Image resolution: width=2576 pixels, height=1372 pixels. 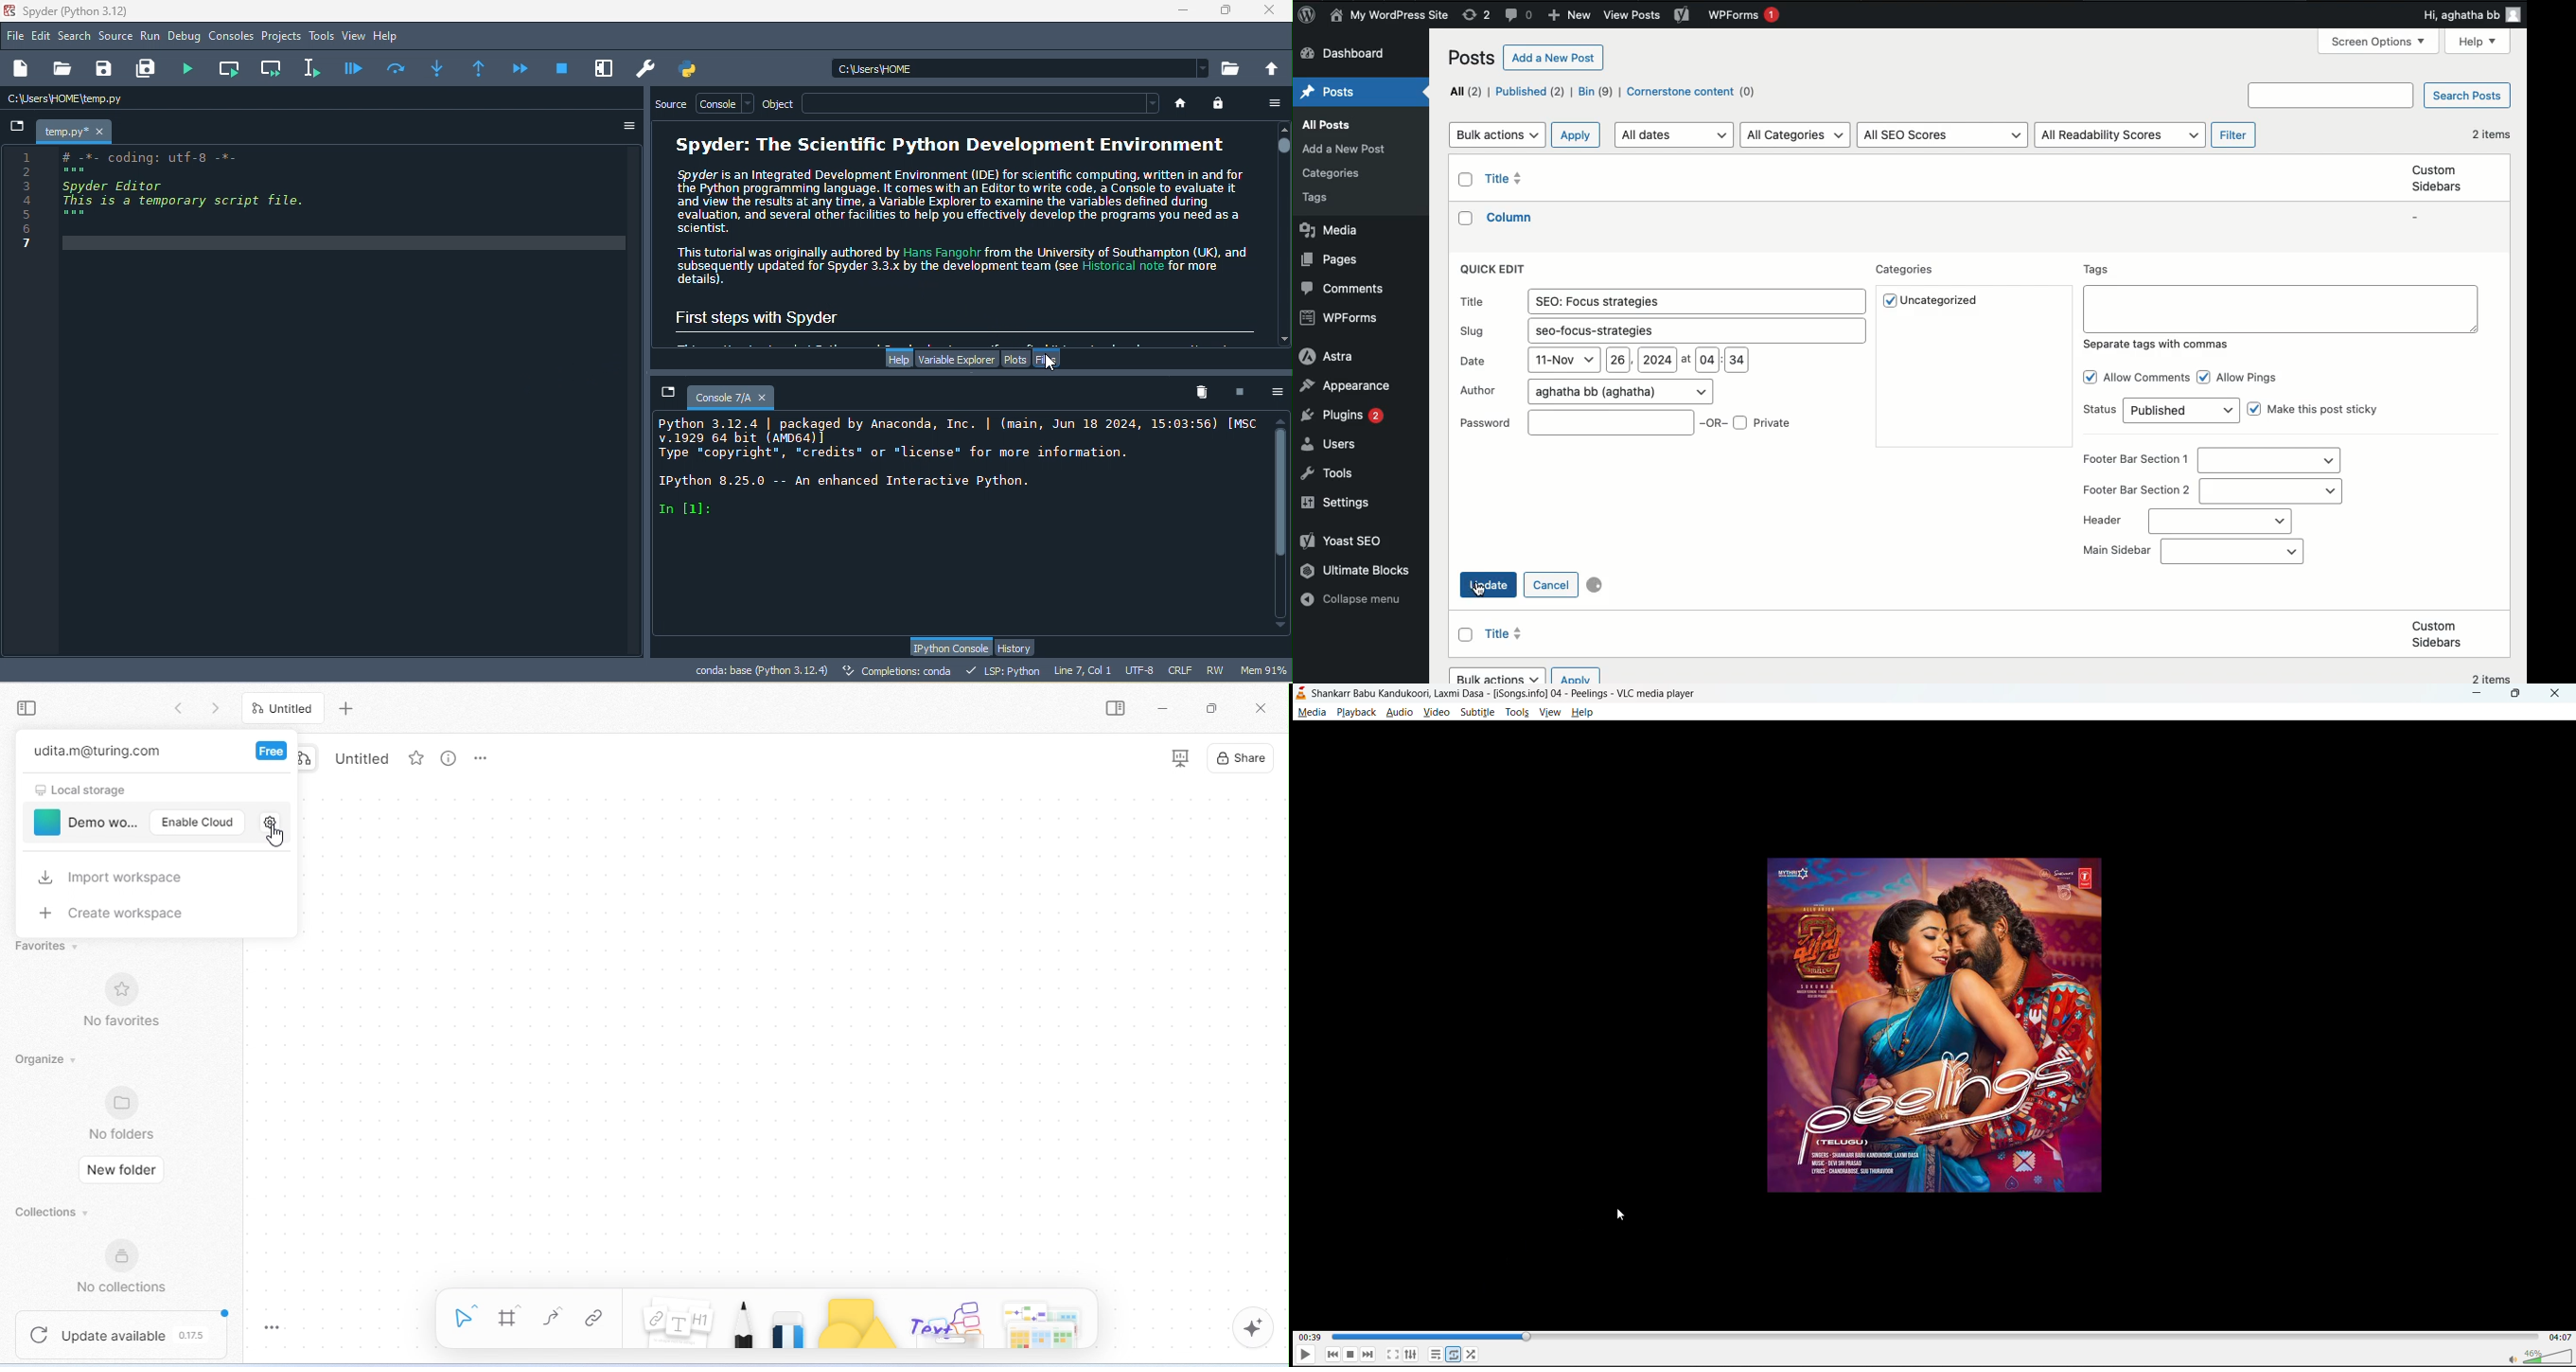 I want to click on Ultimate blocks, so click(x=1357, y=570).